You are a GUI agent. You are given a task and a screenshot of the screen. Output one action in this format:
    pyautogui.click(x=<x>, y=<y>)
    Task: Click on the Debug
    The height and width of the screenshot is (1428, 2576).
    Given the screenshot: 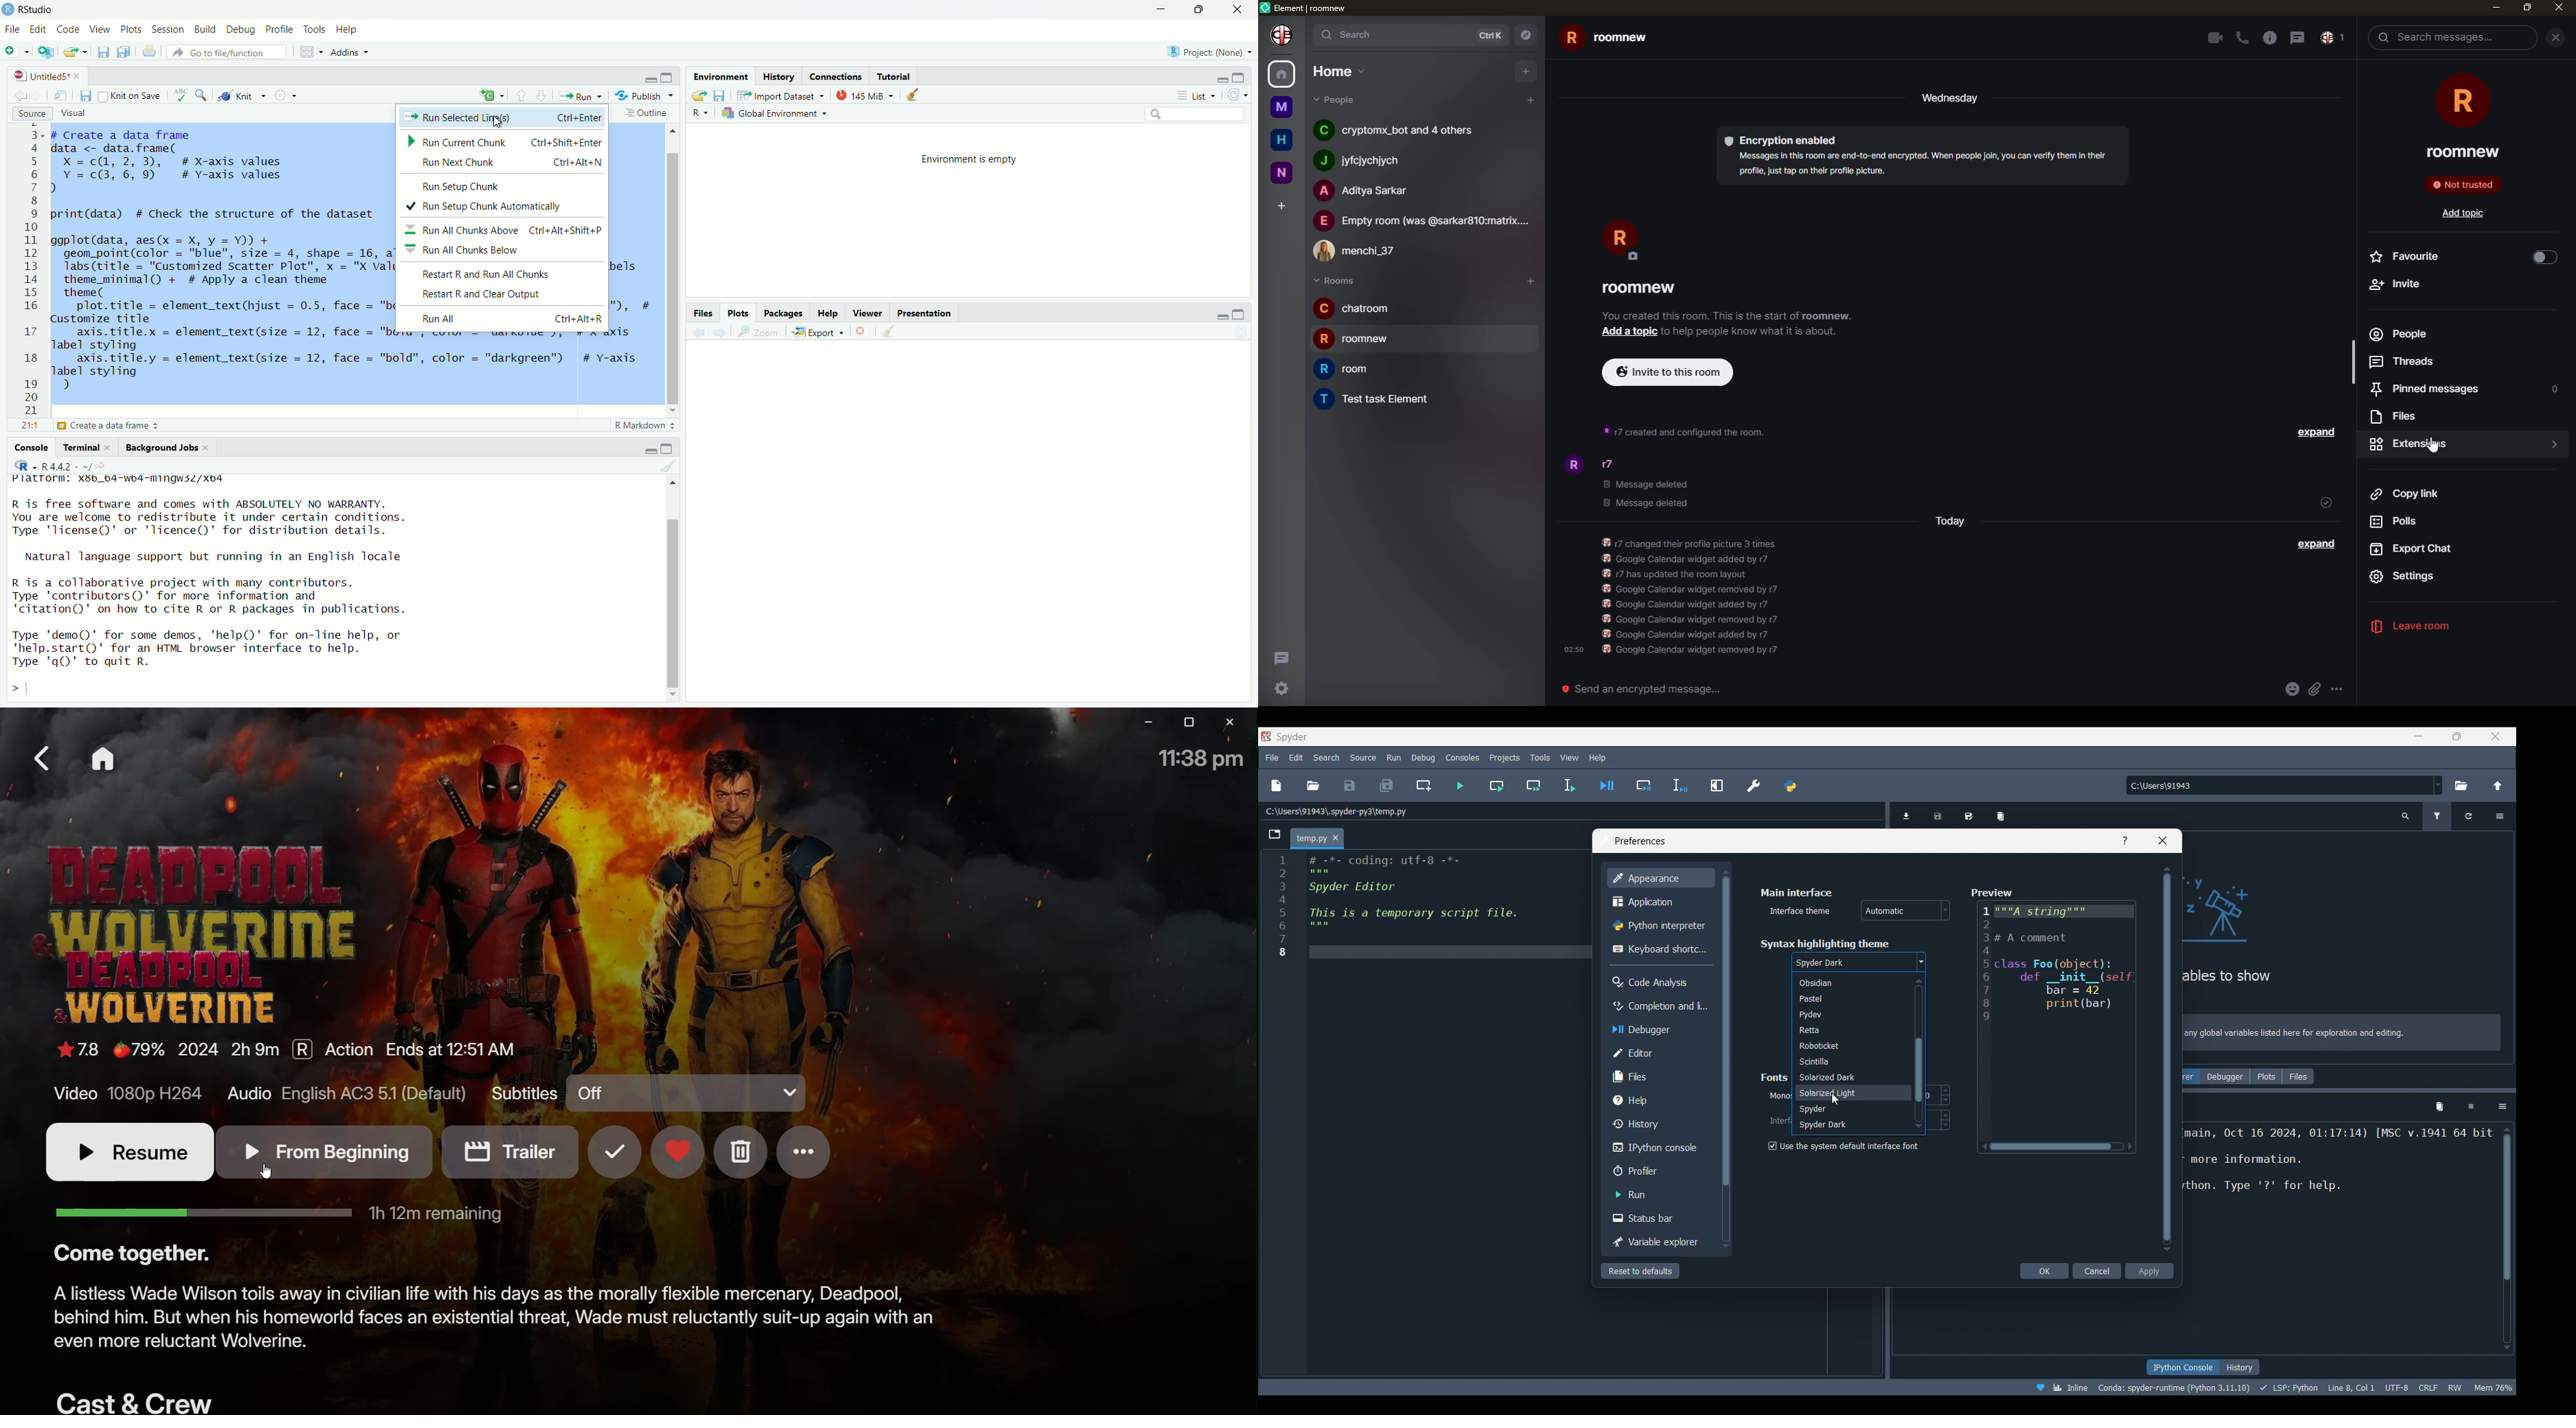 What is the action you would take?
    pyautogui.click(x=241, y=30)
    